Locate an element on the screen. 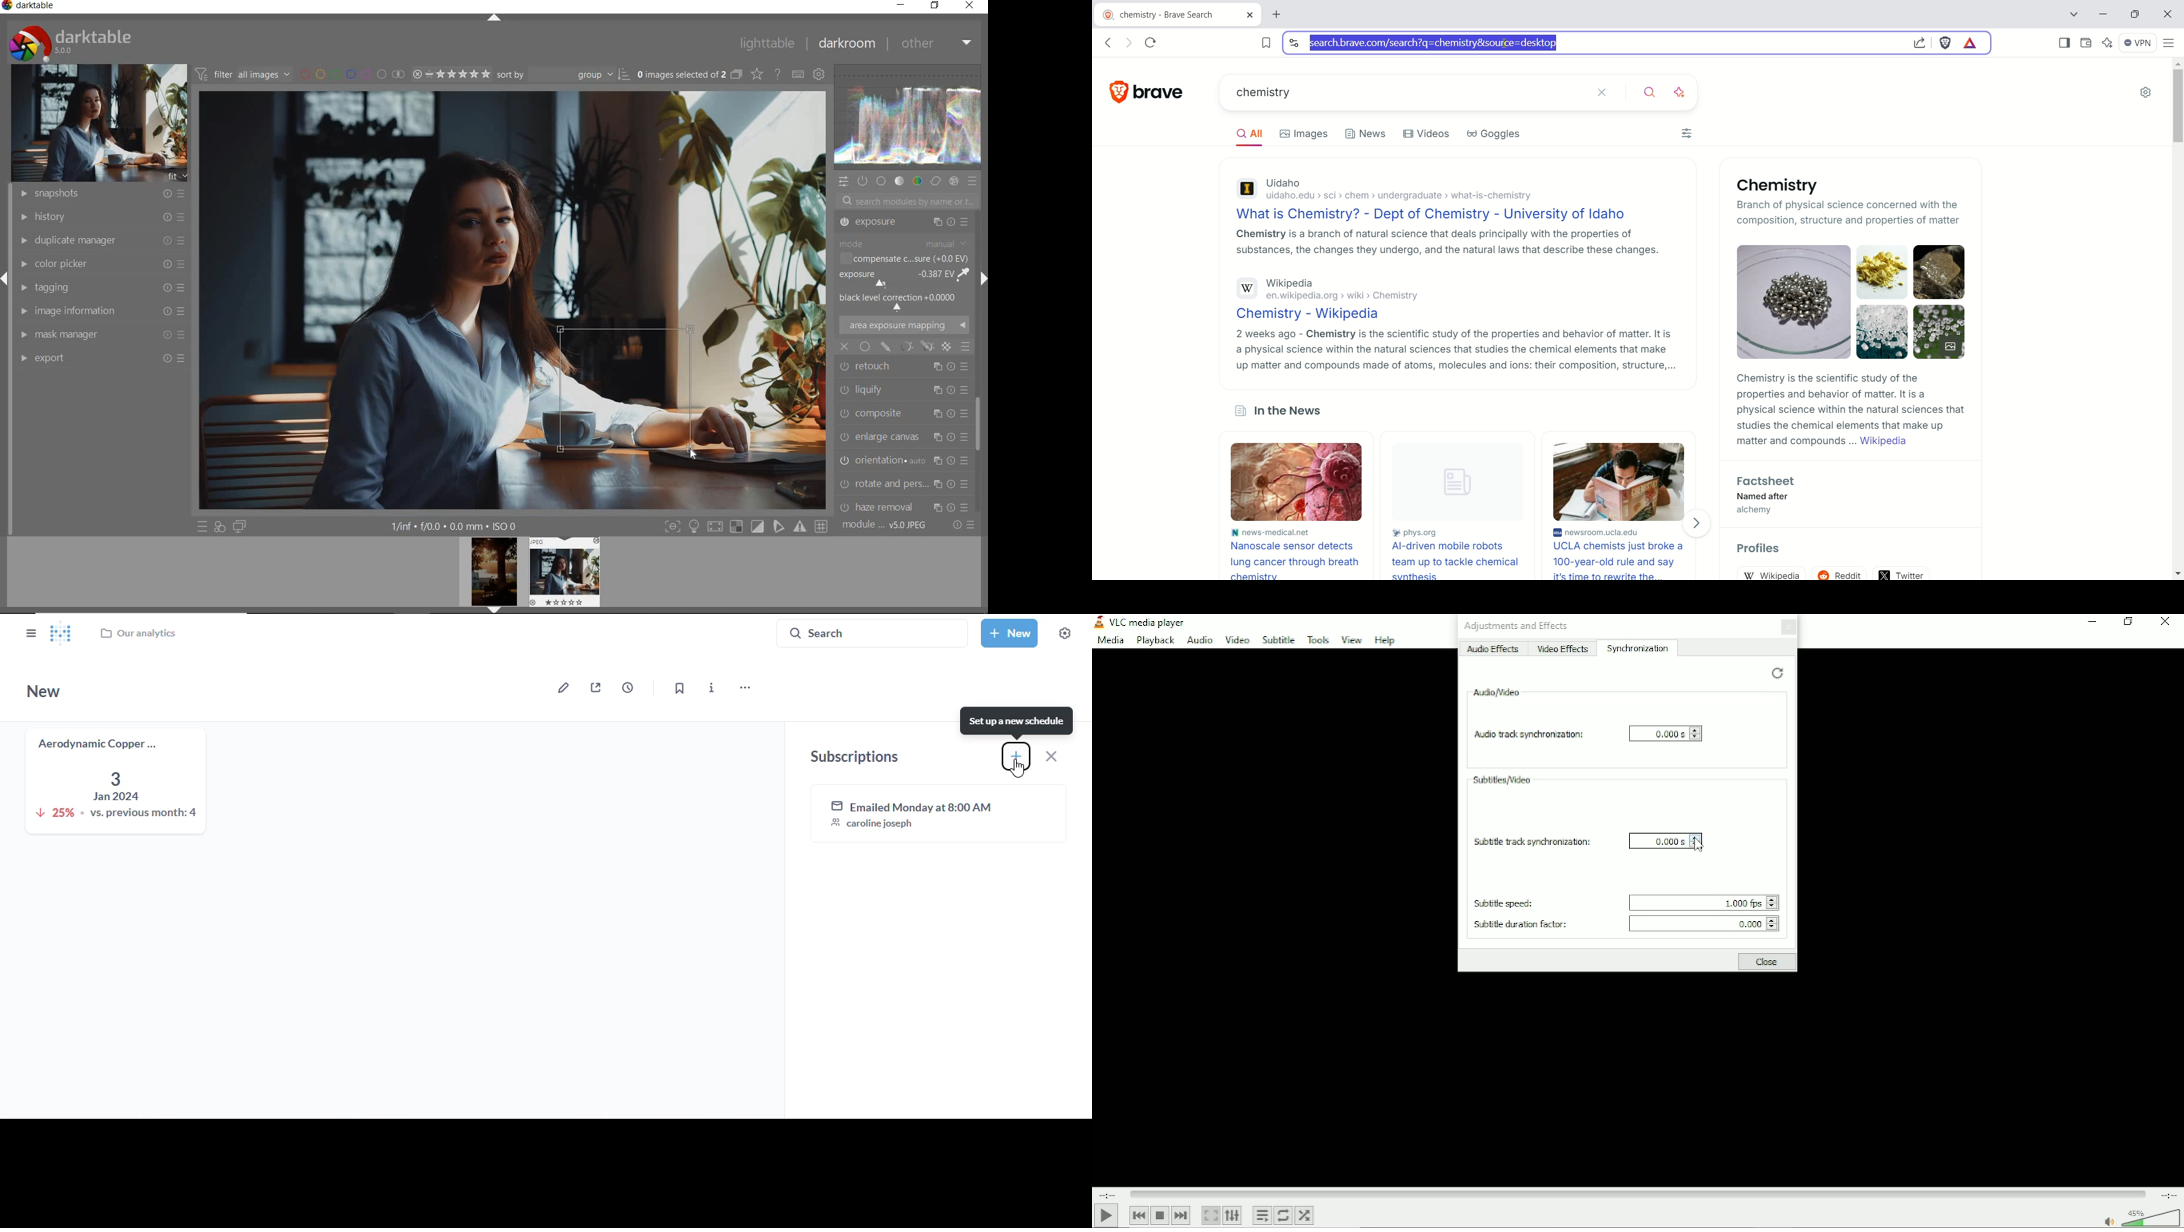 This screenshot has height=1232, width=2184. reload is located at coordinates (1151, 44).